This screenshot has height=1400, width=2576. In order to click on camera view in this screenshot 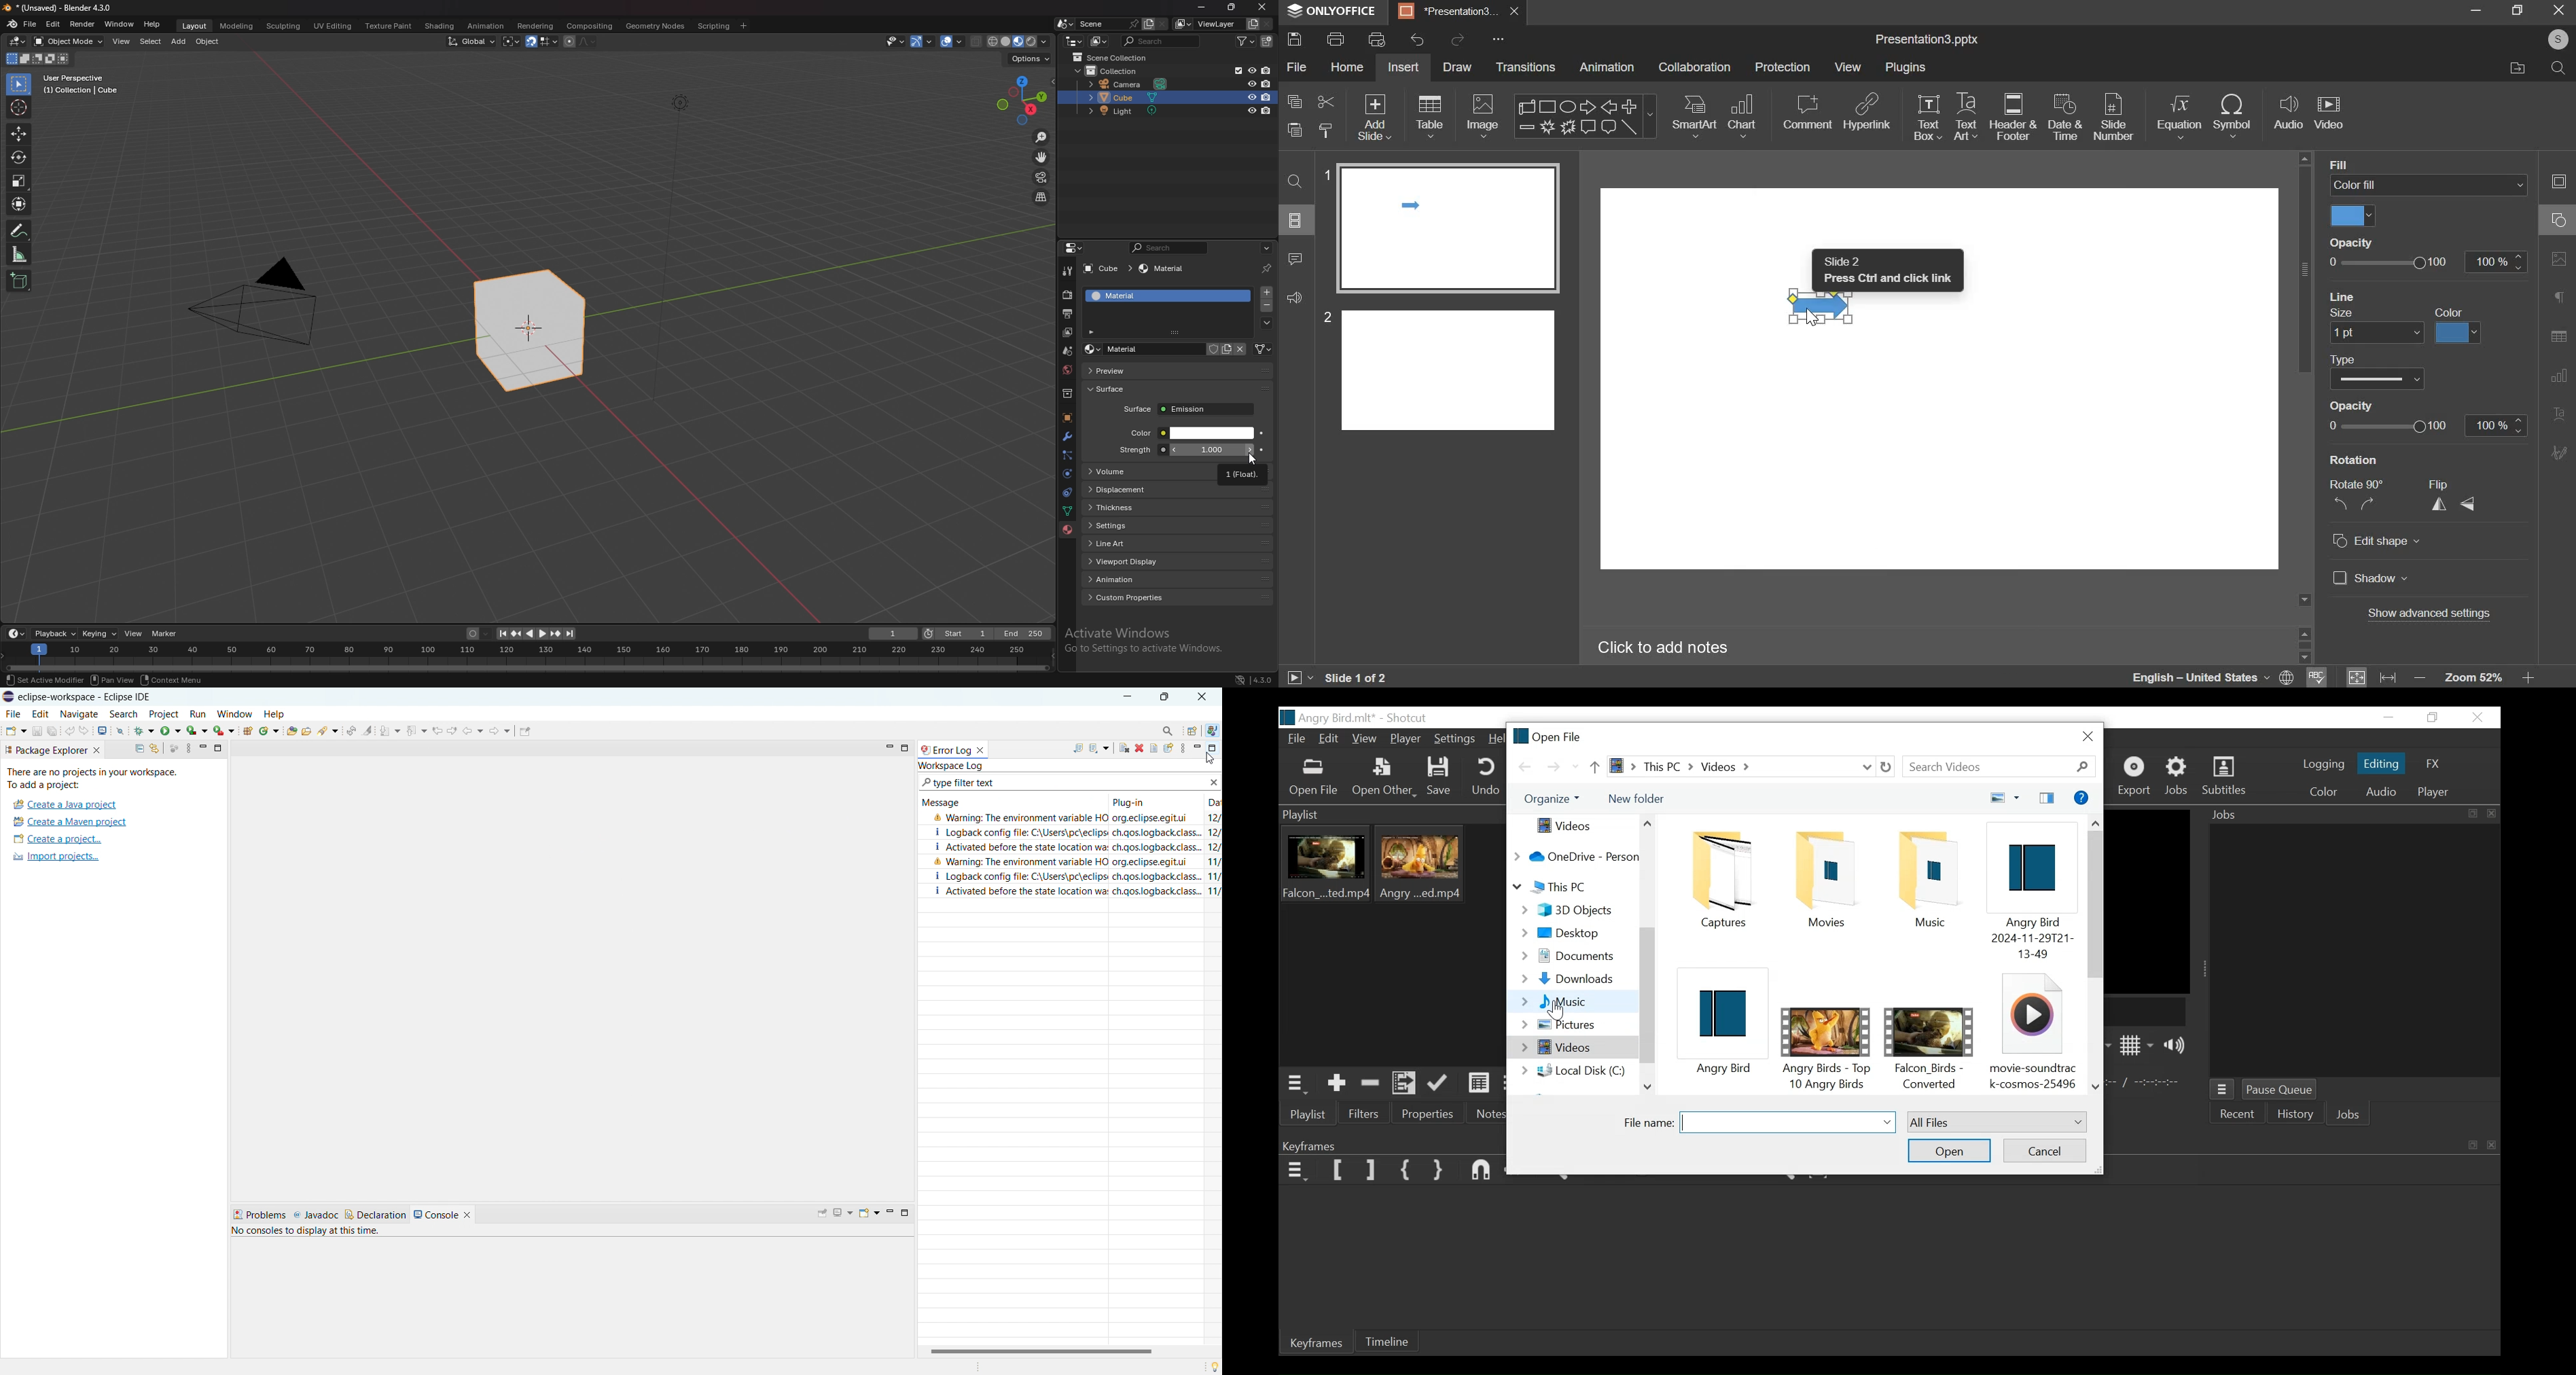, I will do `click(1041, 178)`.